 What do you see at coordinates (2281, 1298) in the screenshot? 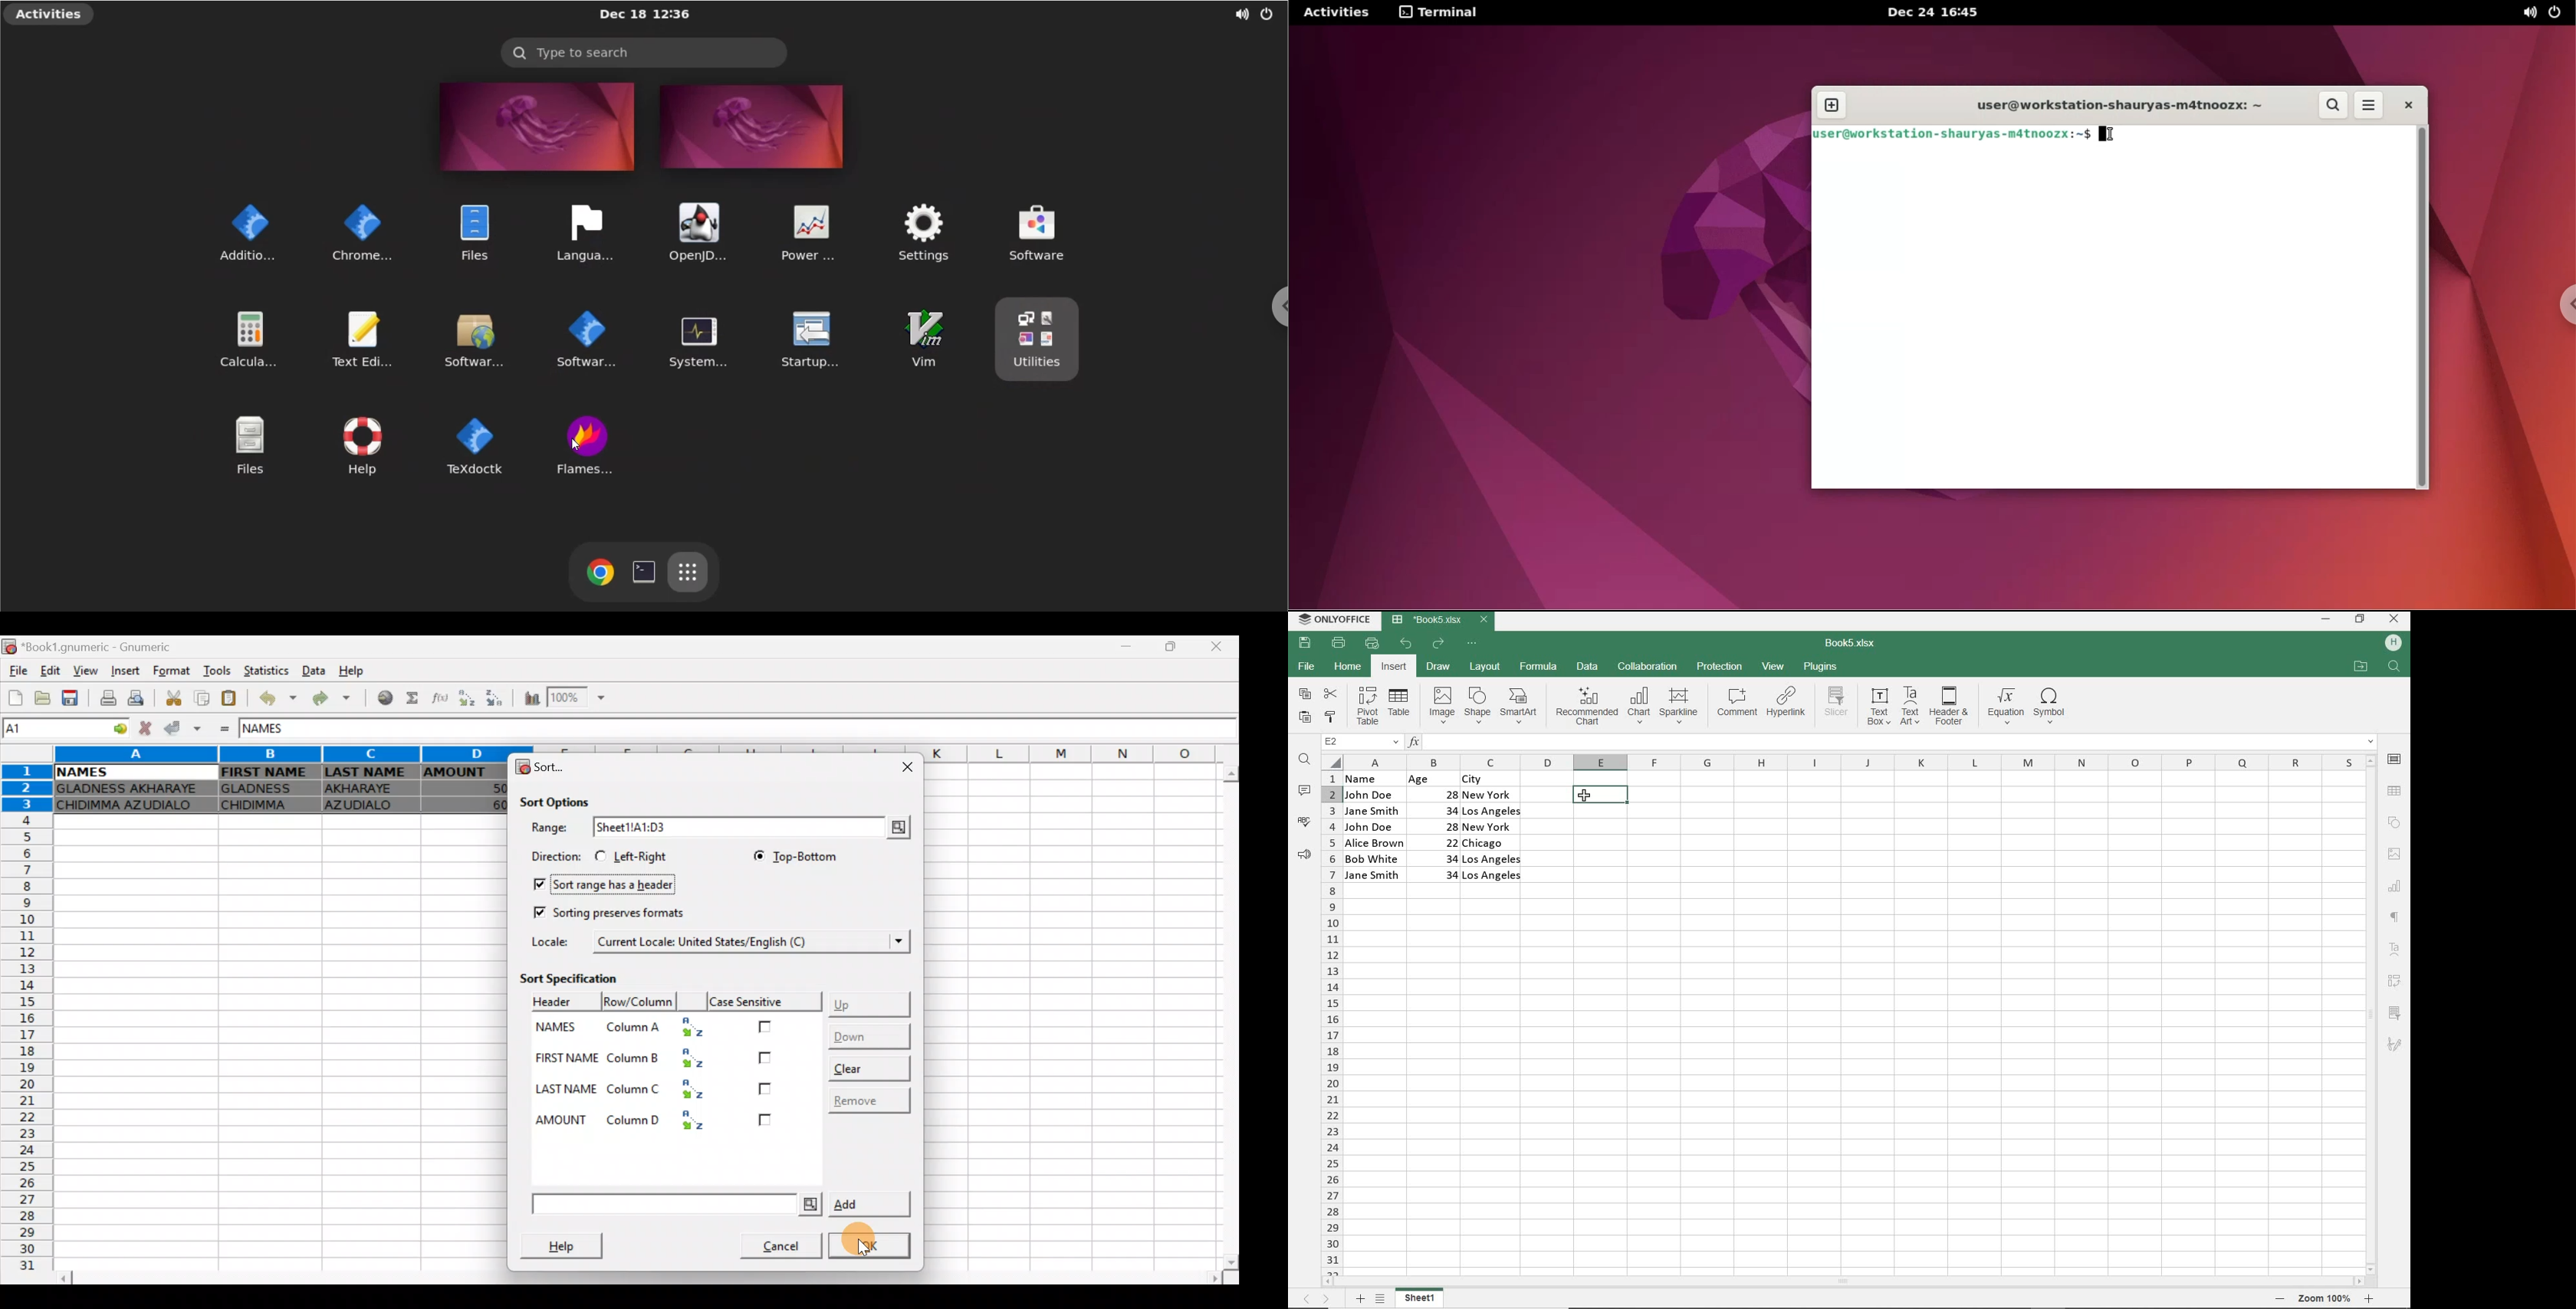
I see `zoom out` at bounding box center [2281, 1298].